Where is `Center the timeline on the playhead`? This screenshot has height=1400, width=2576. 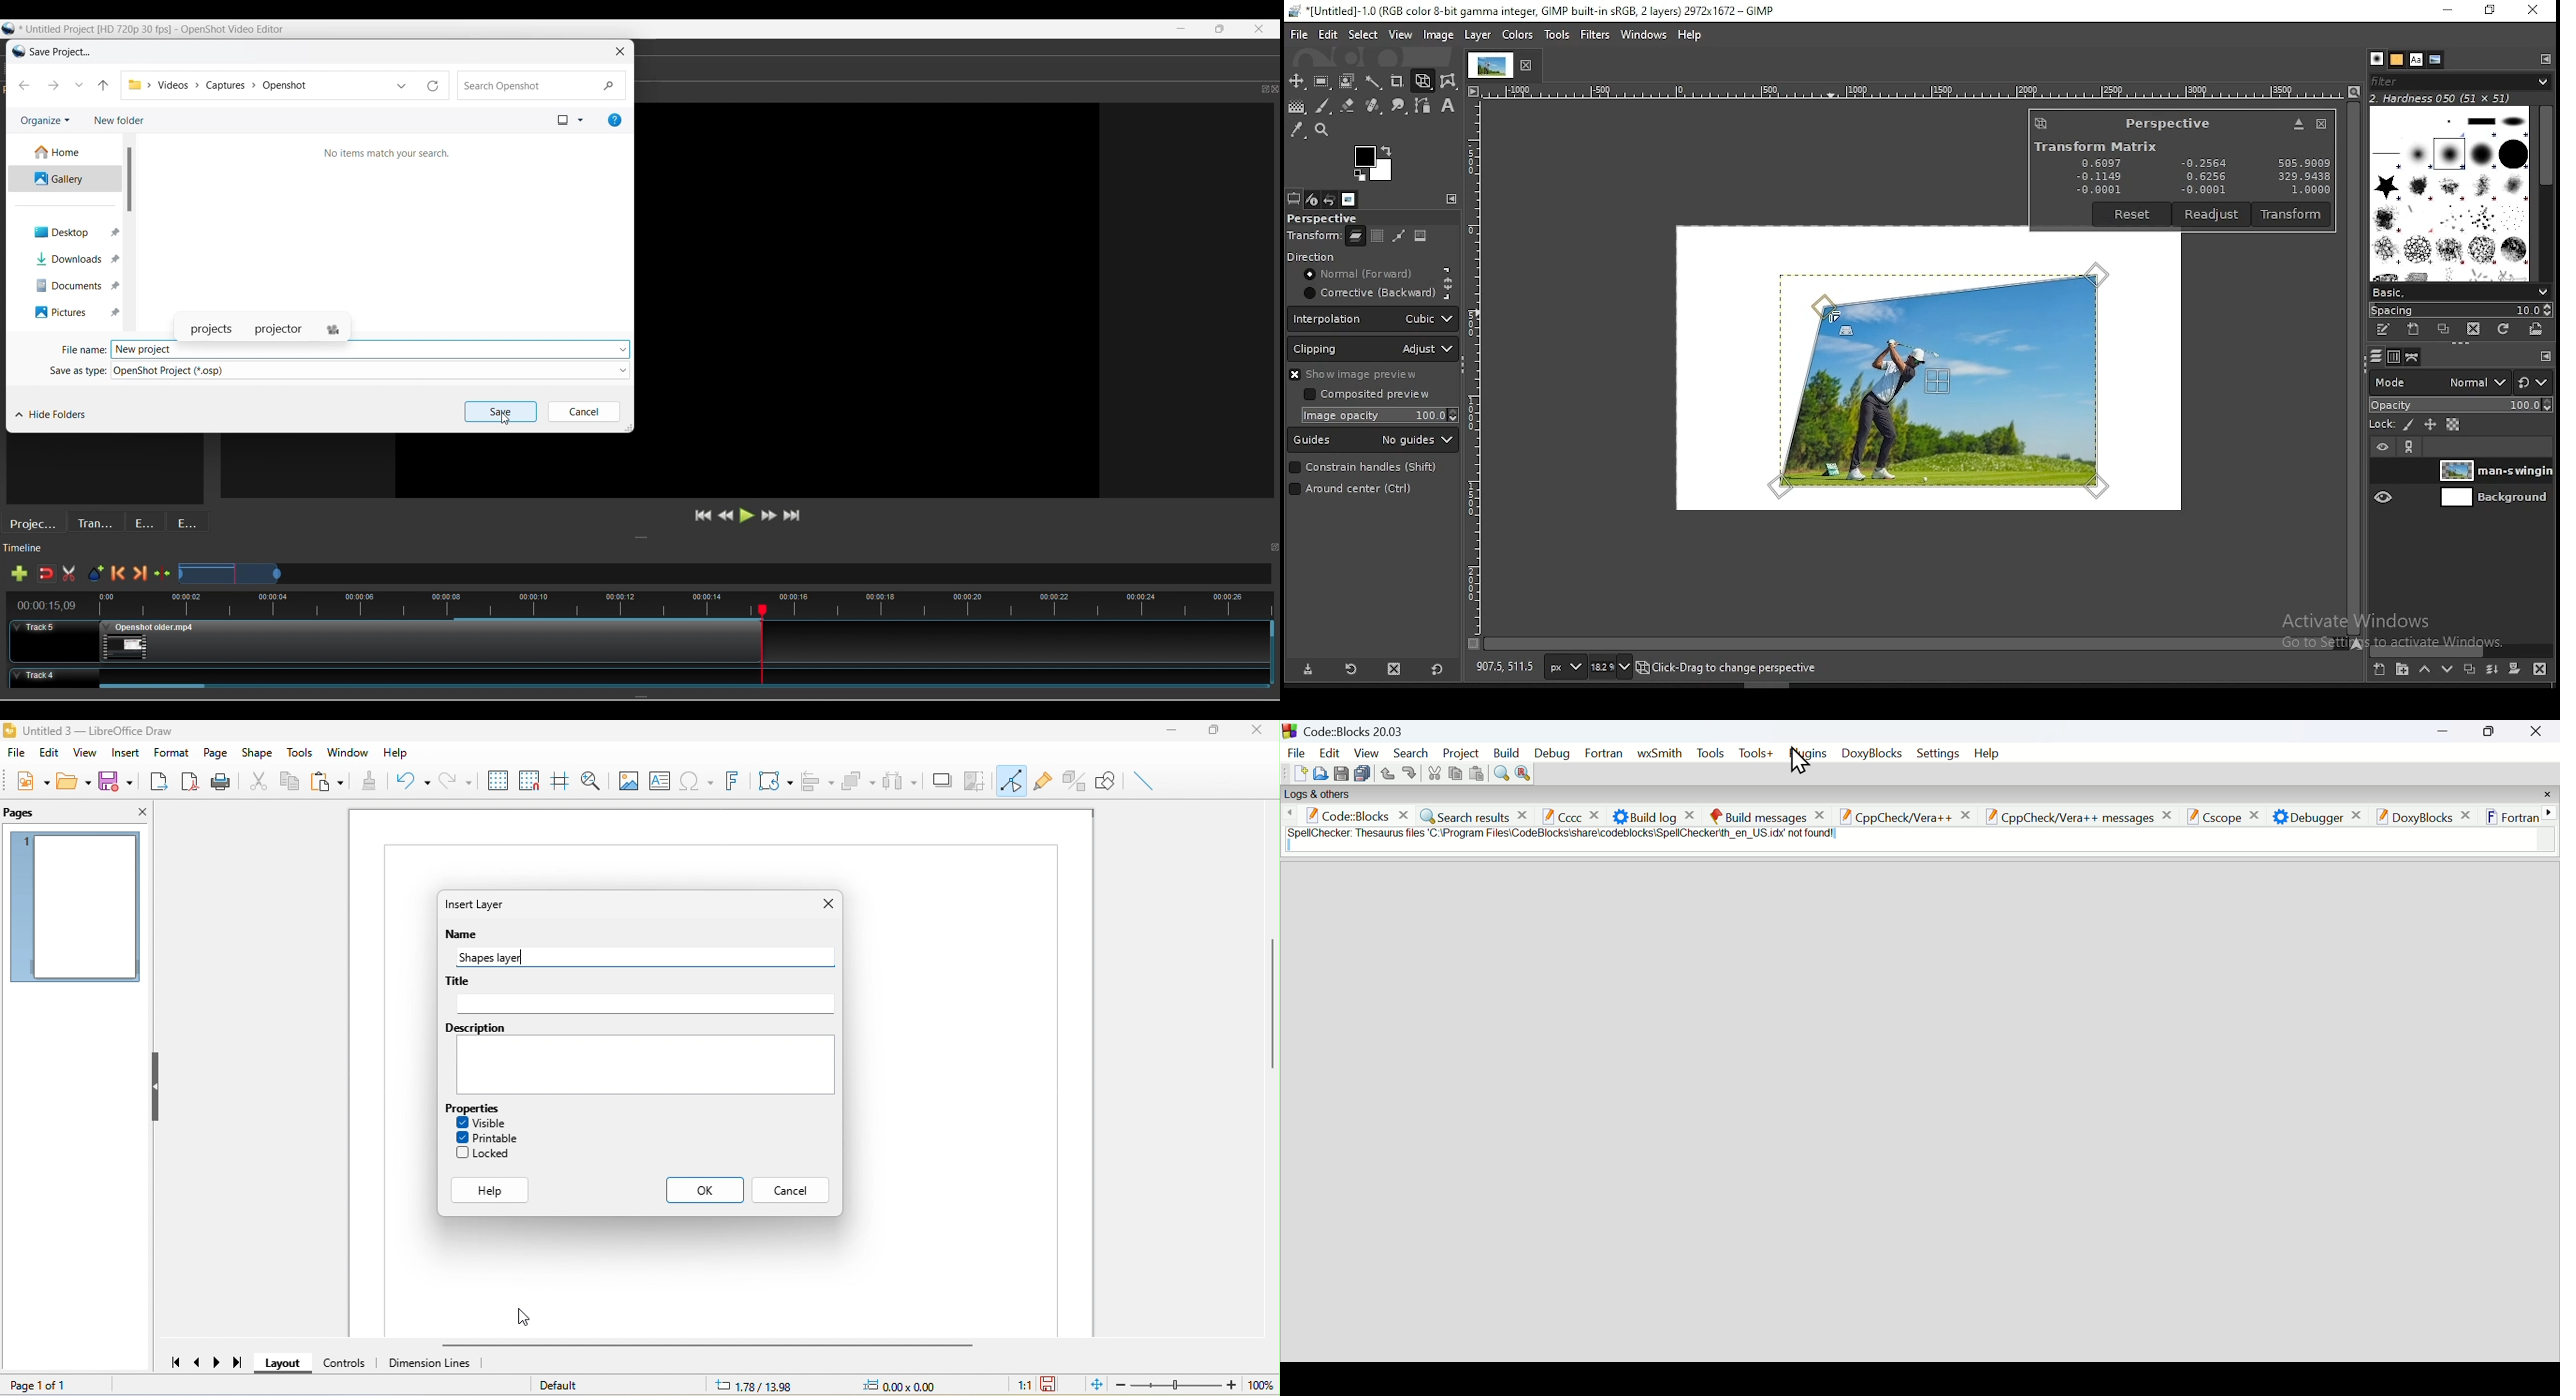
Center the timeline on the playhead is located at coordinates (162, 573).